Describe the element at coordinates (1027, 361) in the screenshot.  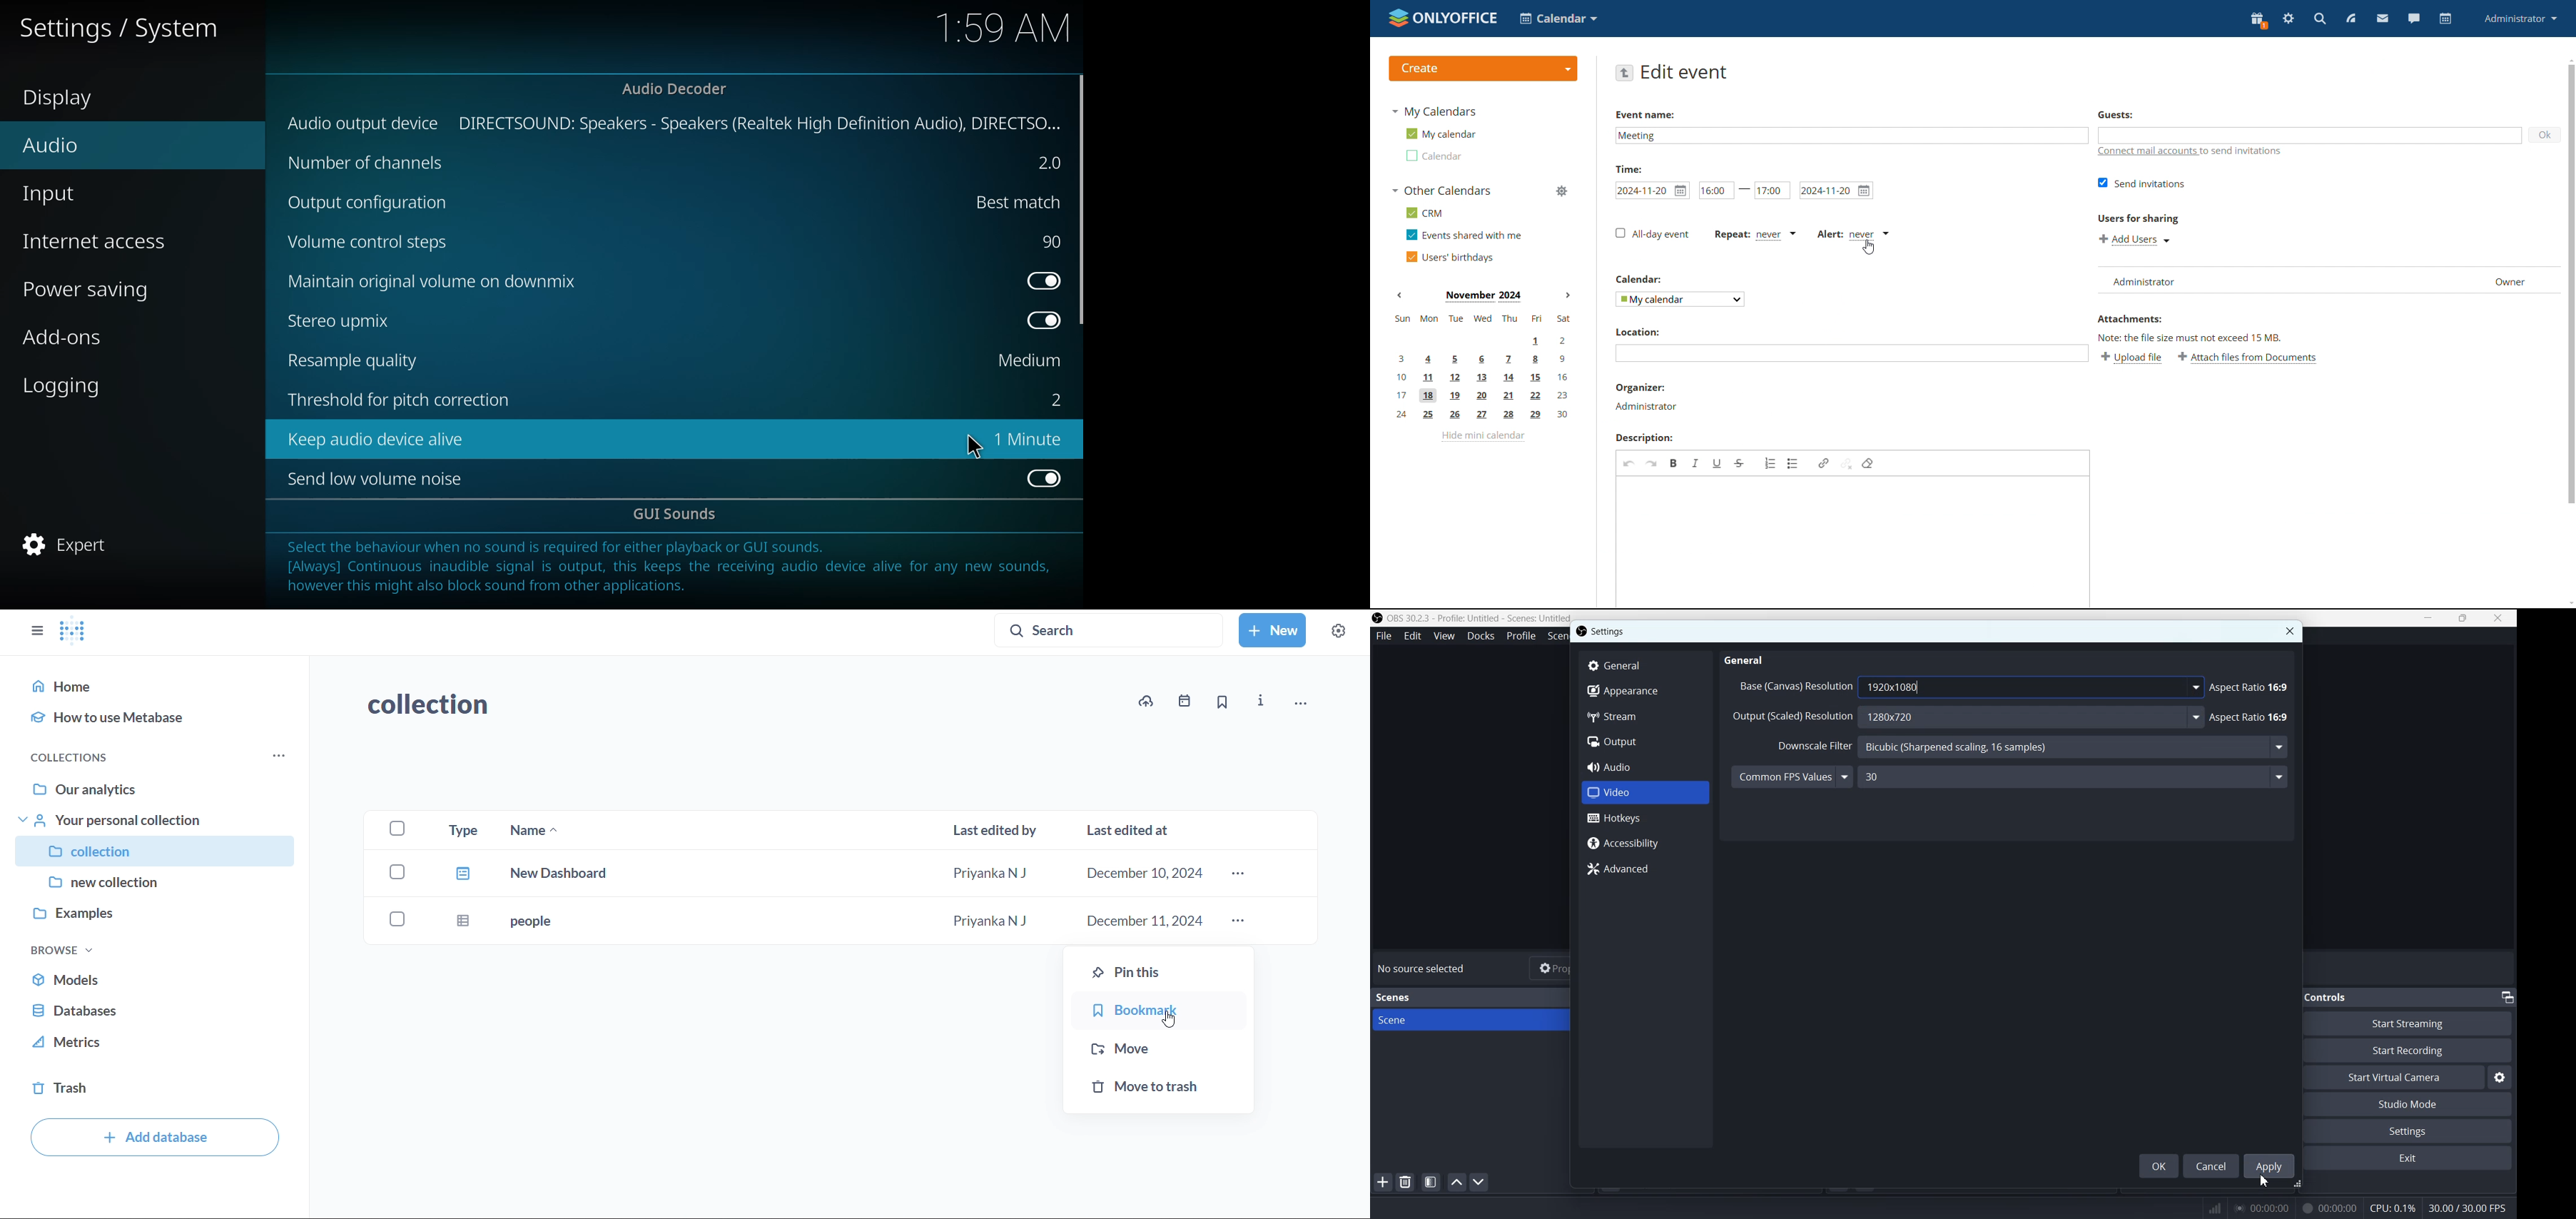
I see `medium` at that location.